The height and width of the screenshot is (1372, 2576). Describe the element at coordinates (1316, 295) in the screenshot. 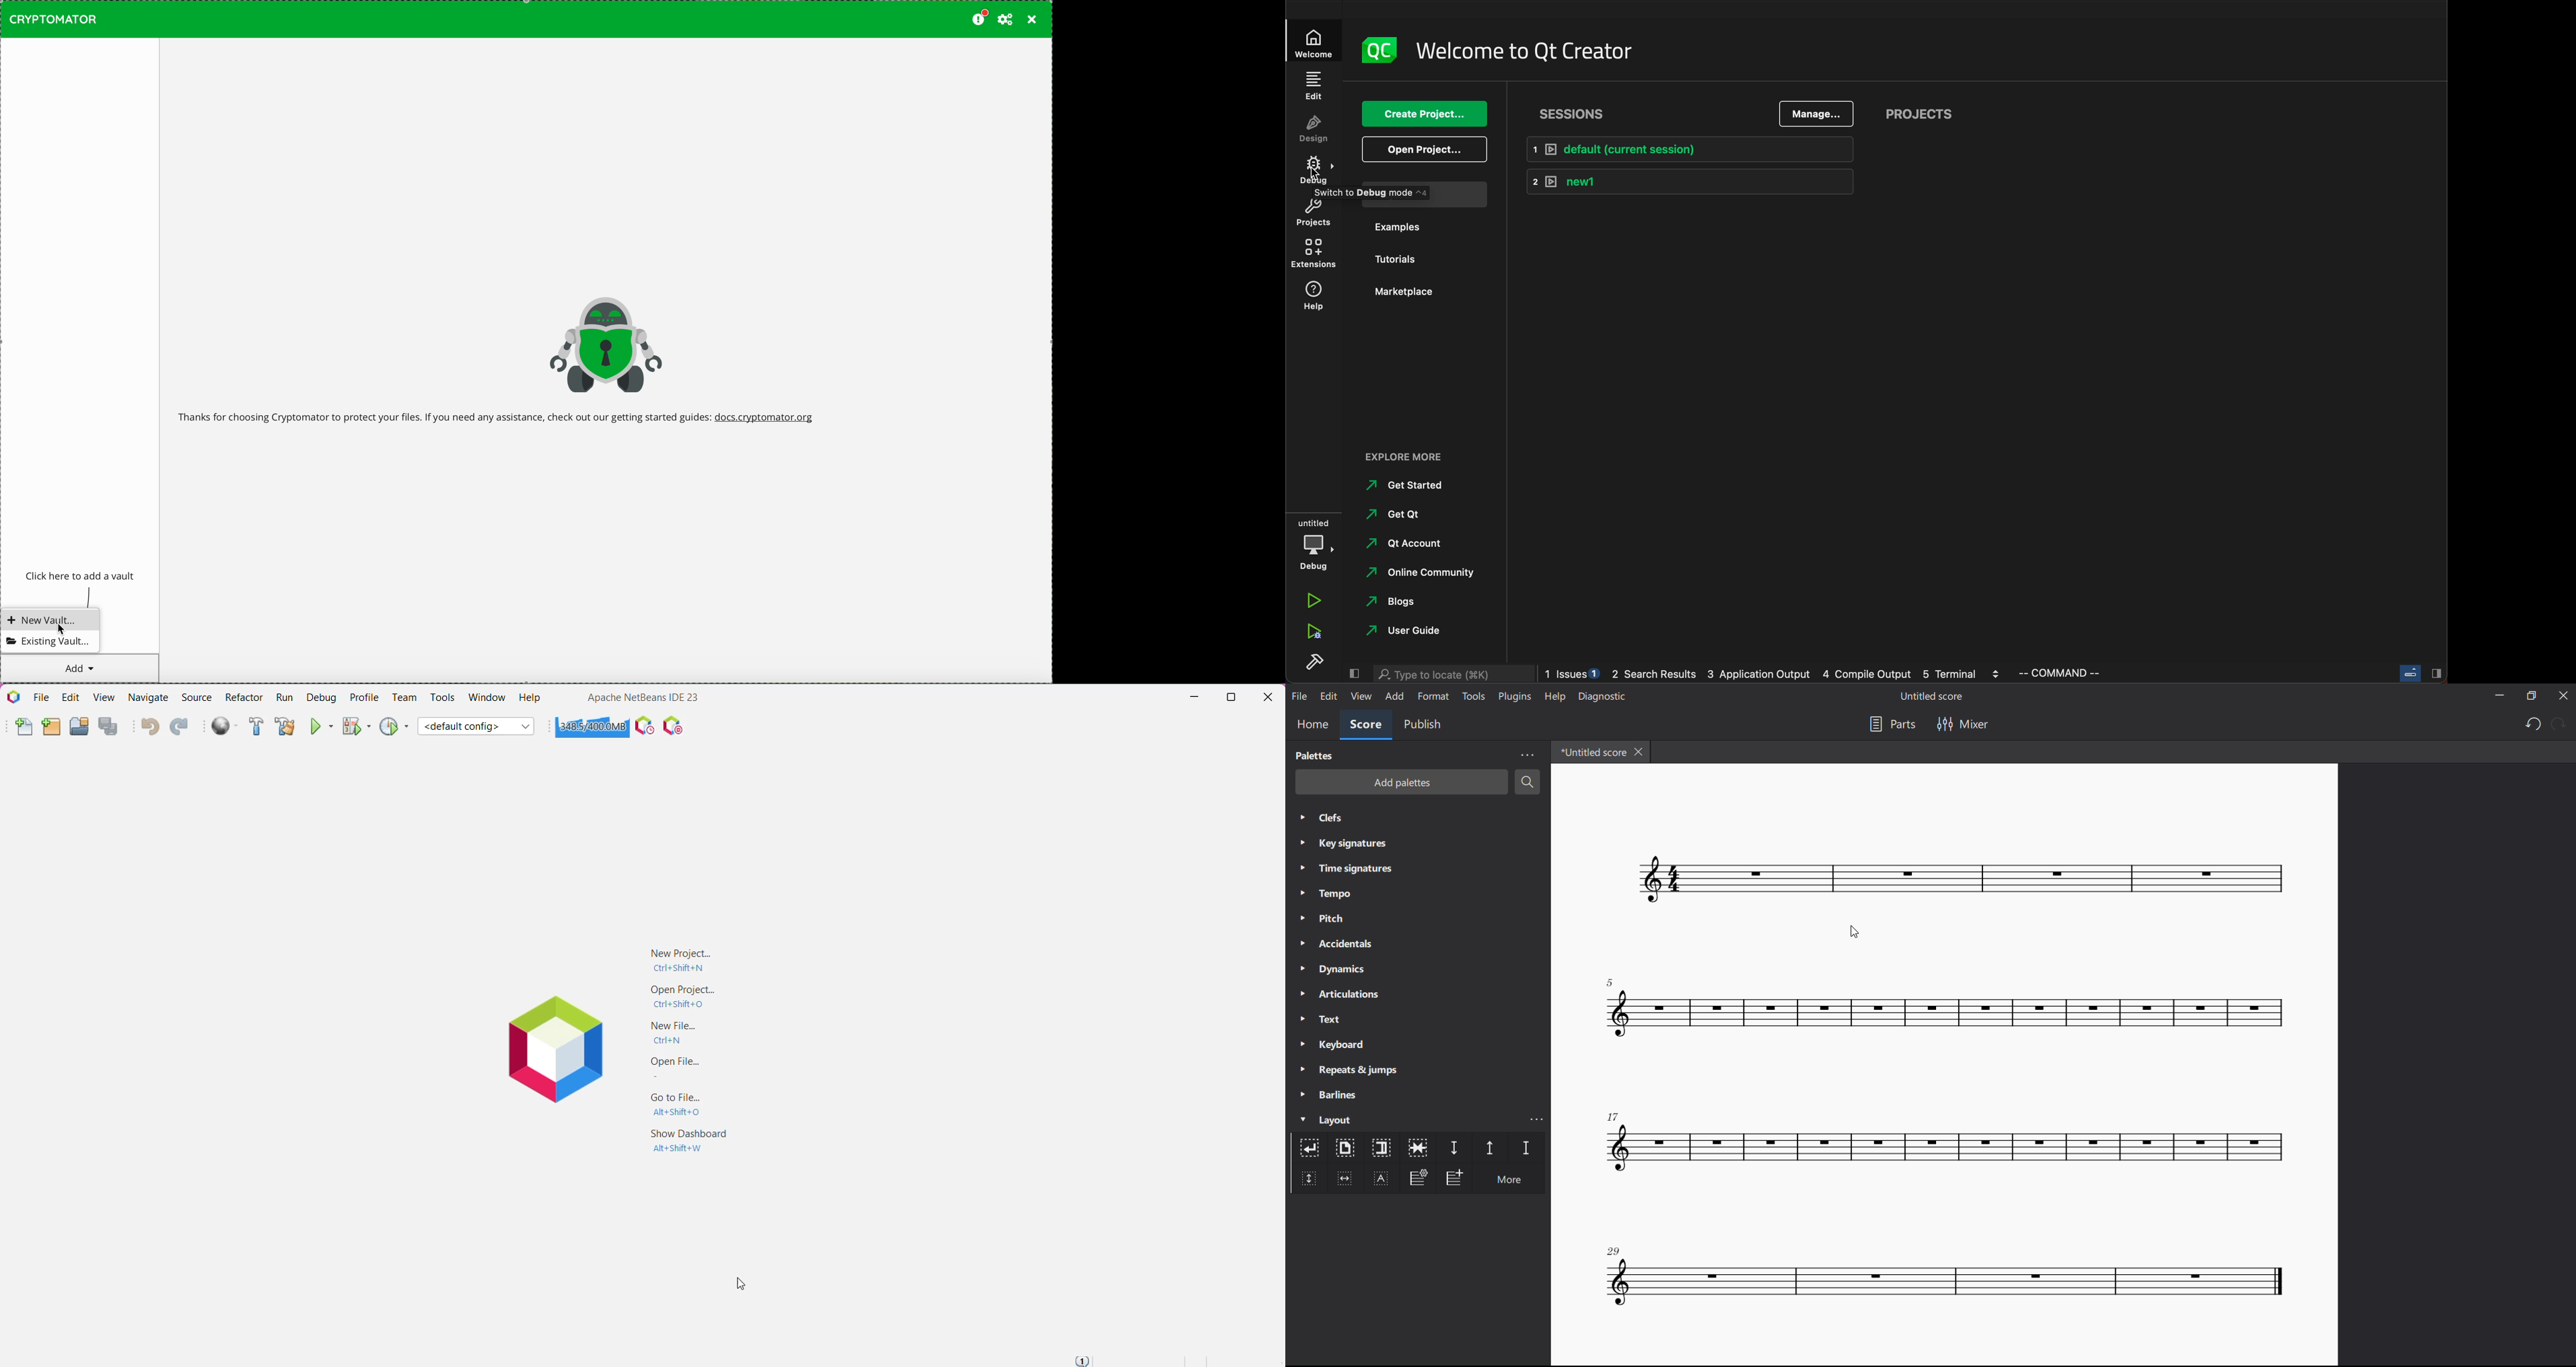

I see `help` at that location.